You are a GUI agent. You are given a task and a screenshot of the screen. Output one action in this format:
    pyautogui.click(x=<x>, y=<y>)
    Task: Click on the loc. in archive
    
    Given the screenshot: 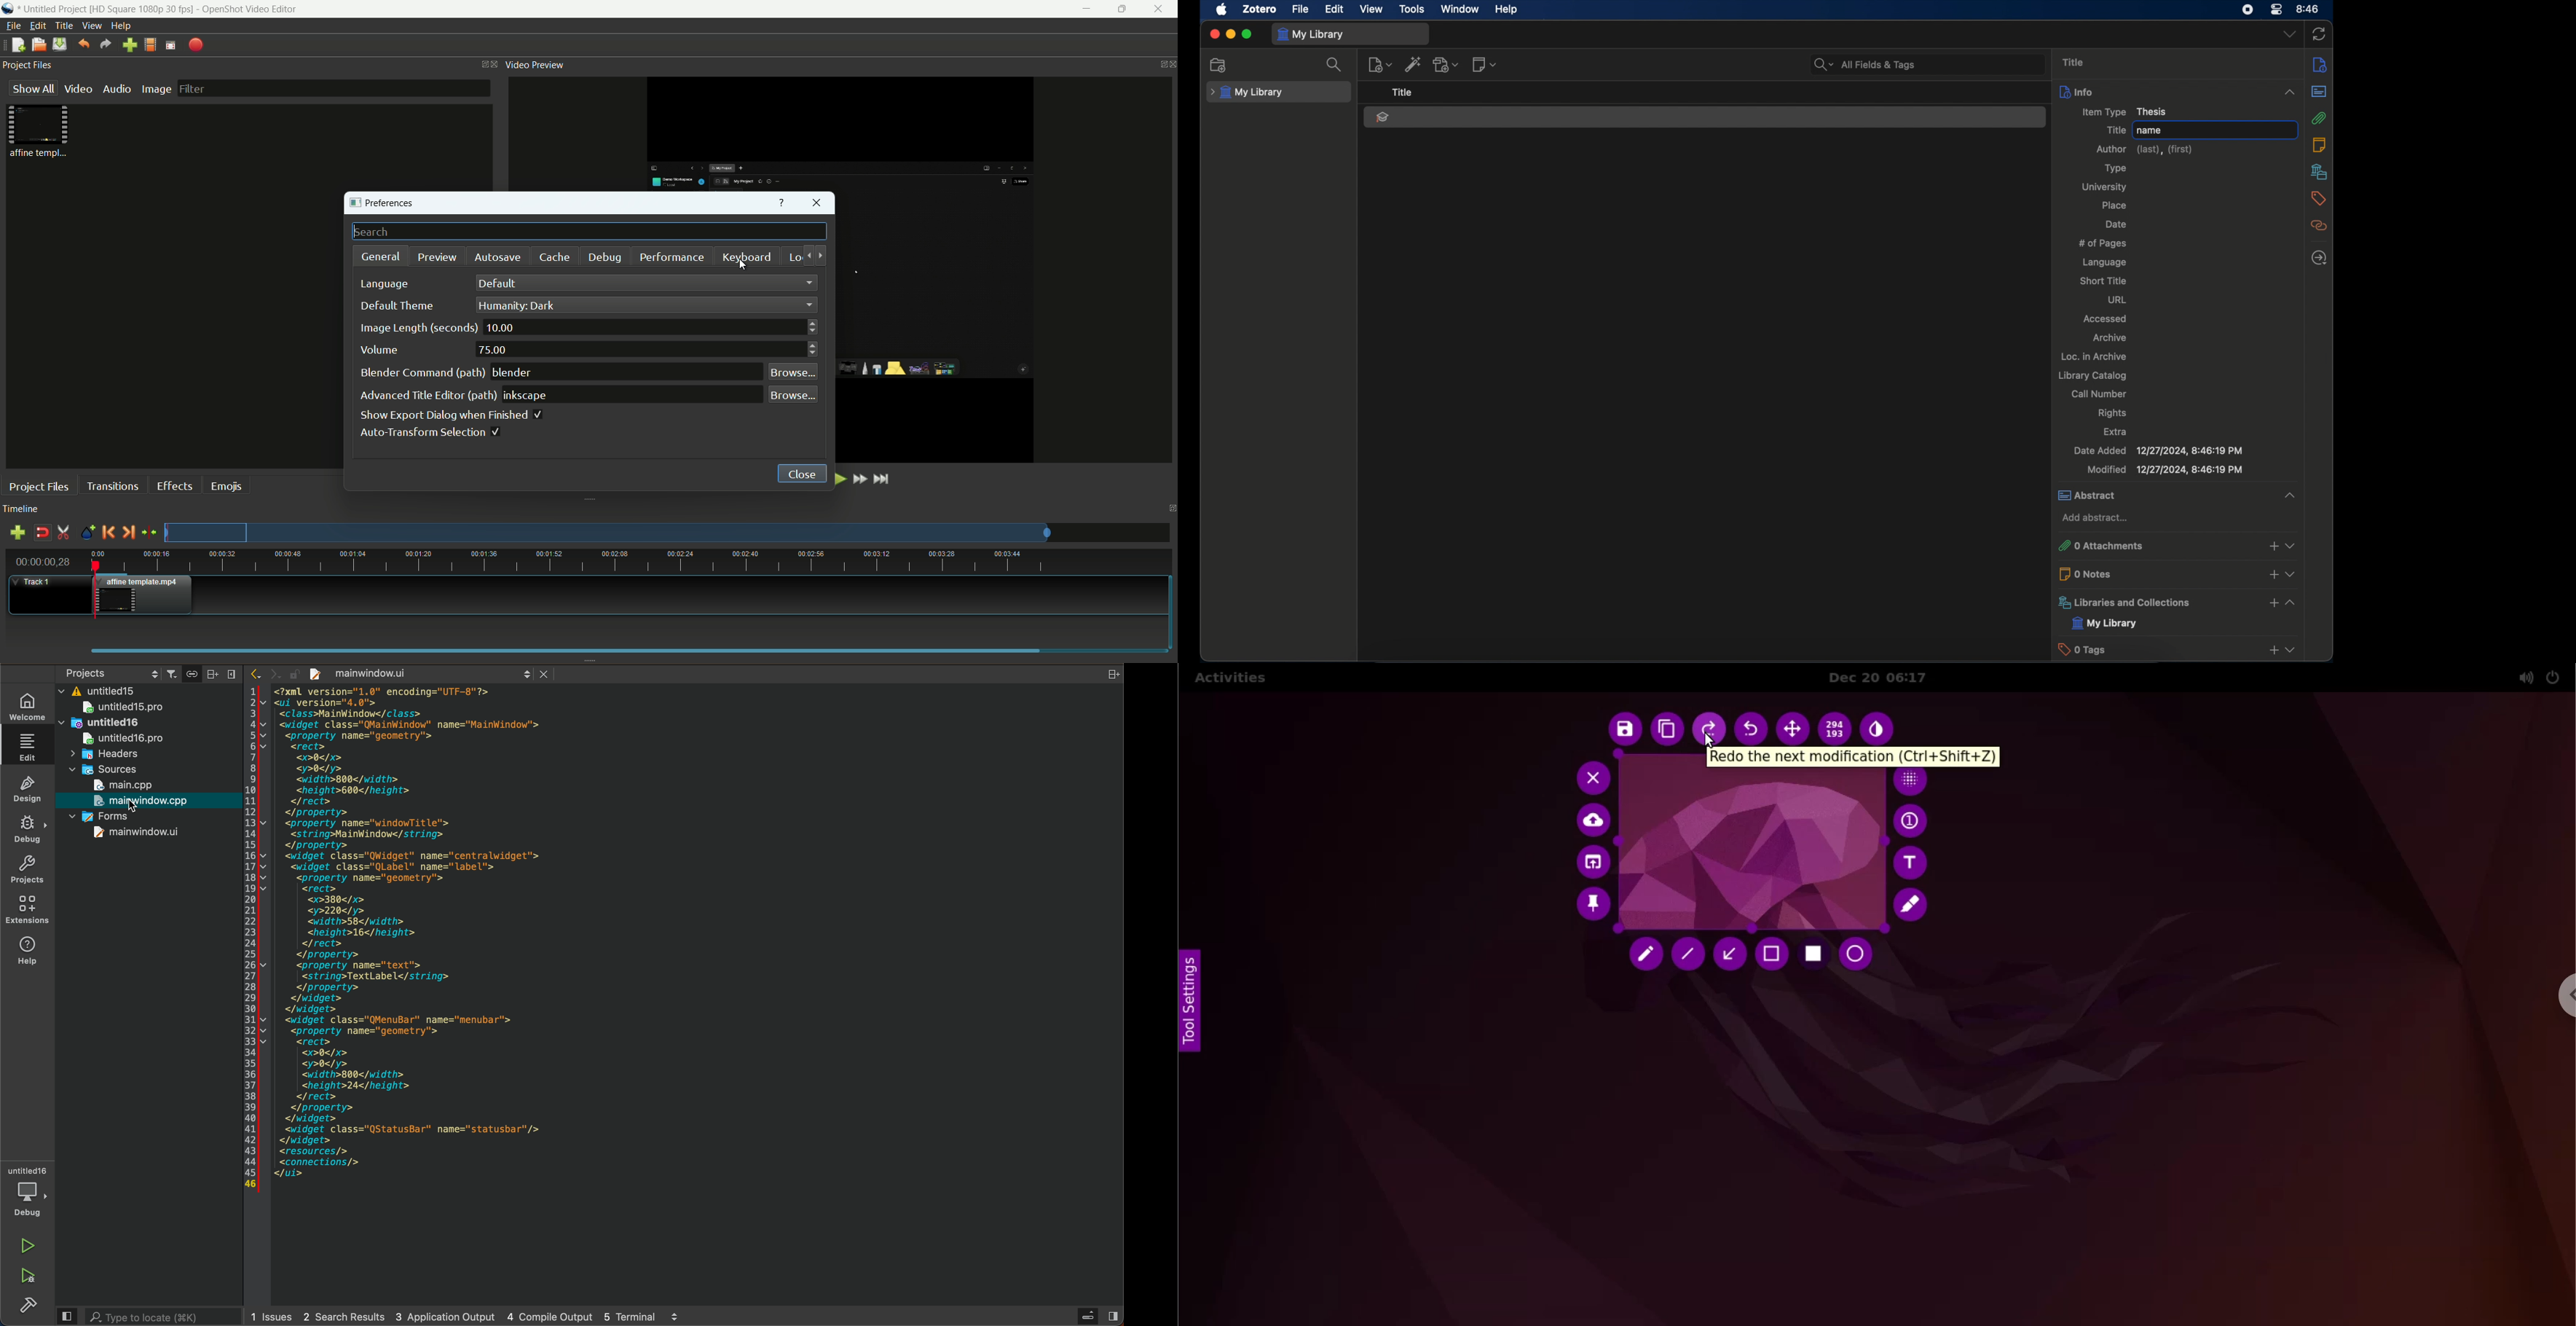 What is the action you would take?
    pyautogui.click(x=2094, y=357)
    